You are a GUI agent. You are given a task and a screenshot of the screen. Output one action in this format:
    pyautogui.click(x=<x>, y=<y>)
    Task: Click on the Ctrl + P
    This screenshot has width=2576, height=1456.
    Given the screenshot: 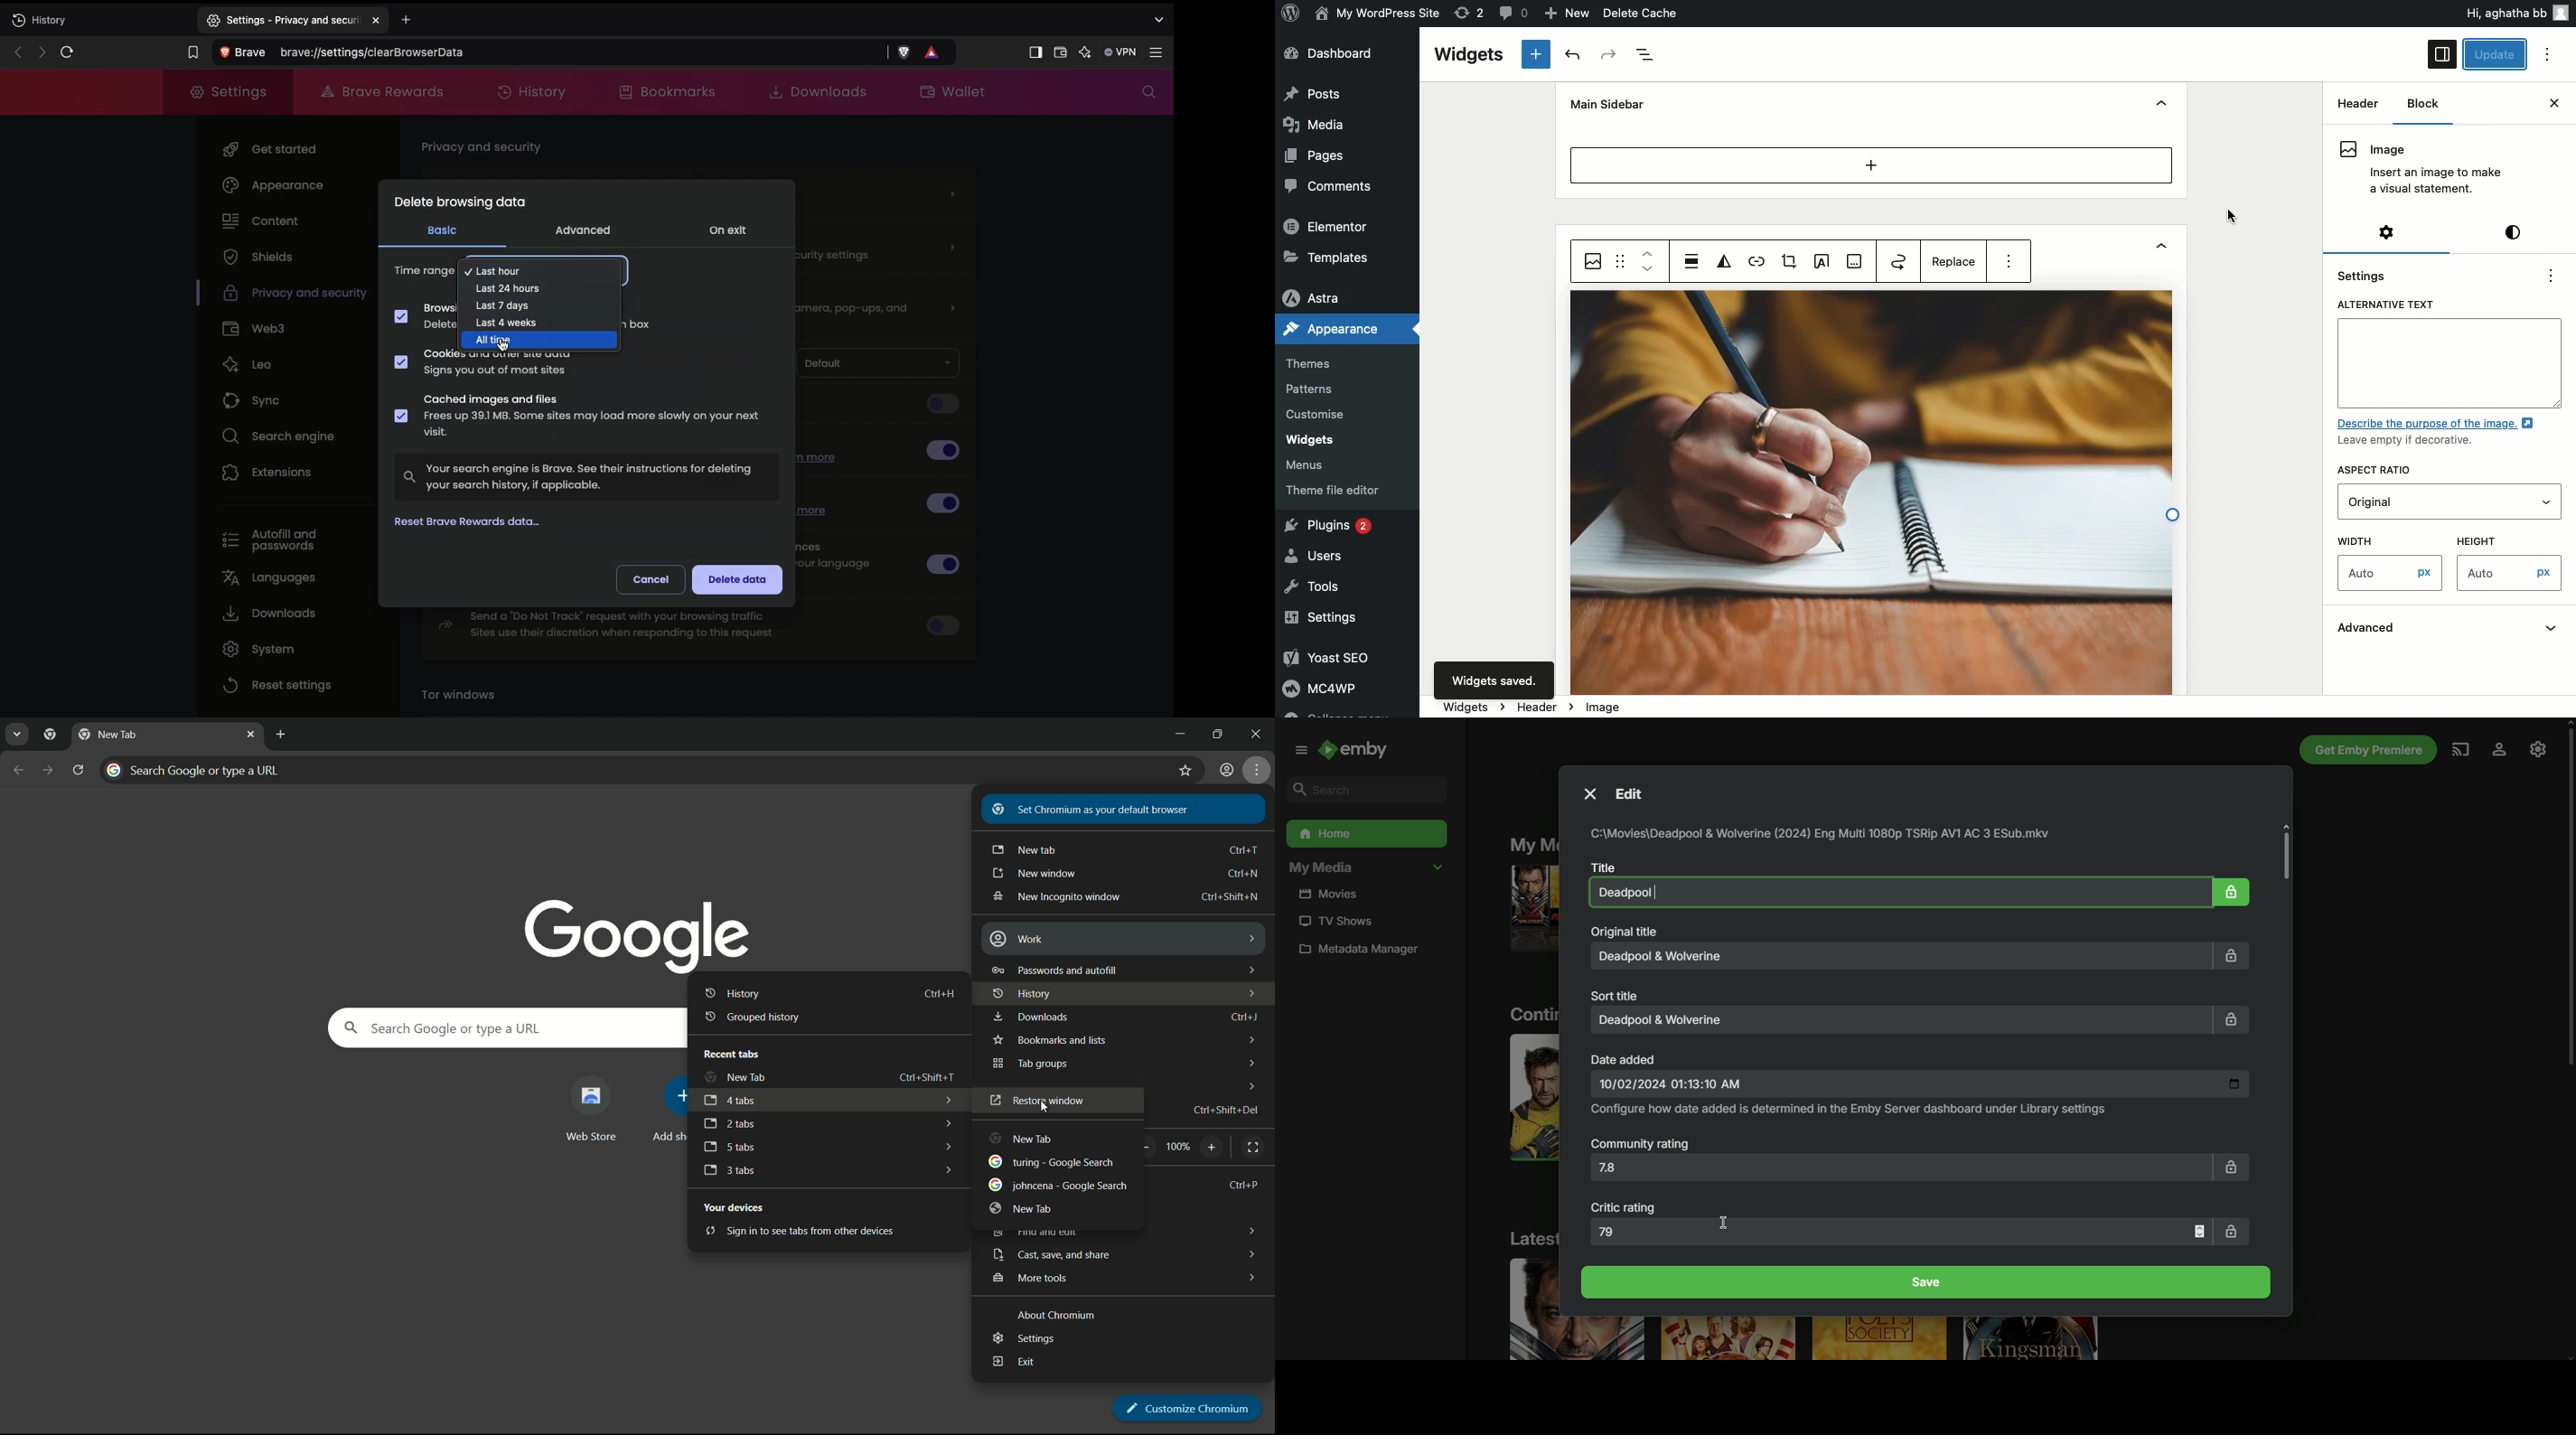 What is the action you would take?
    pyautogui.click(x=1245, y=1185)
    